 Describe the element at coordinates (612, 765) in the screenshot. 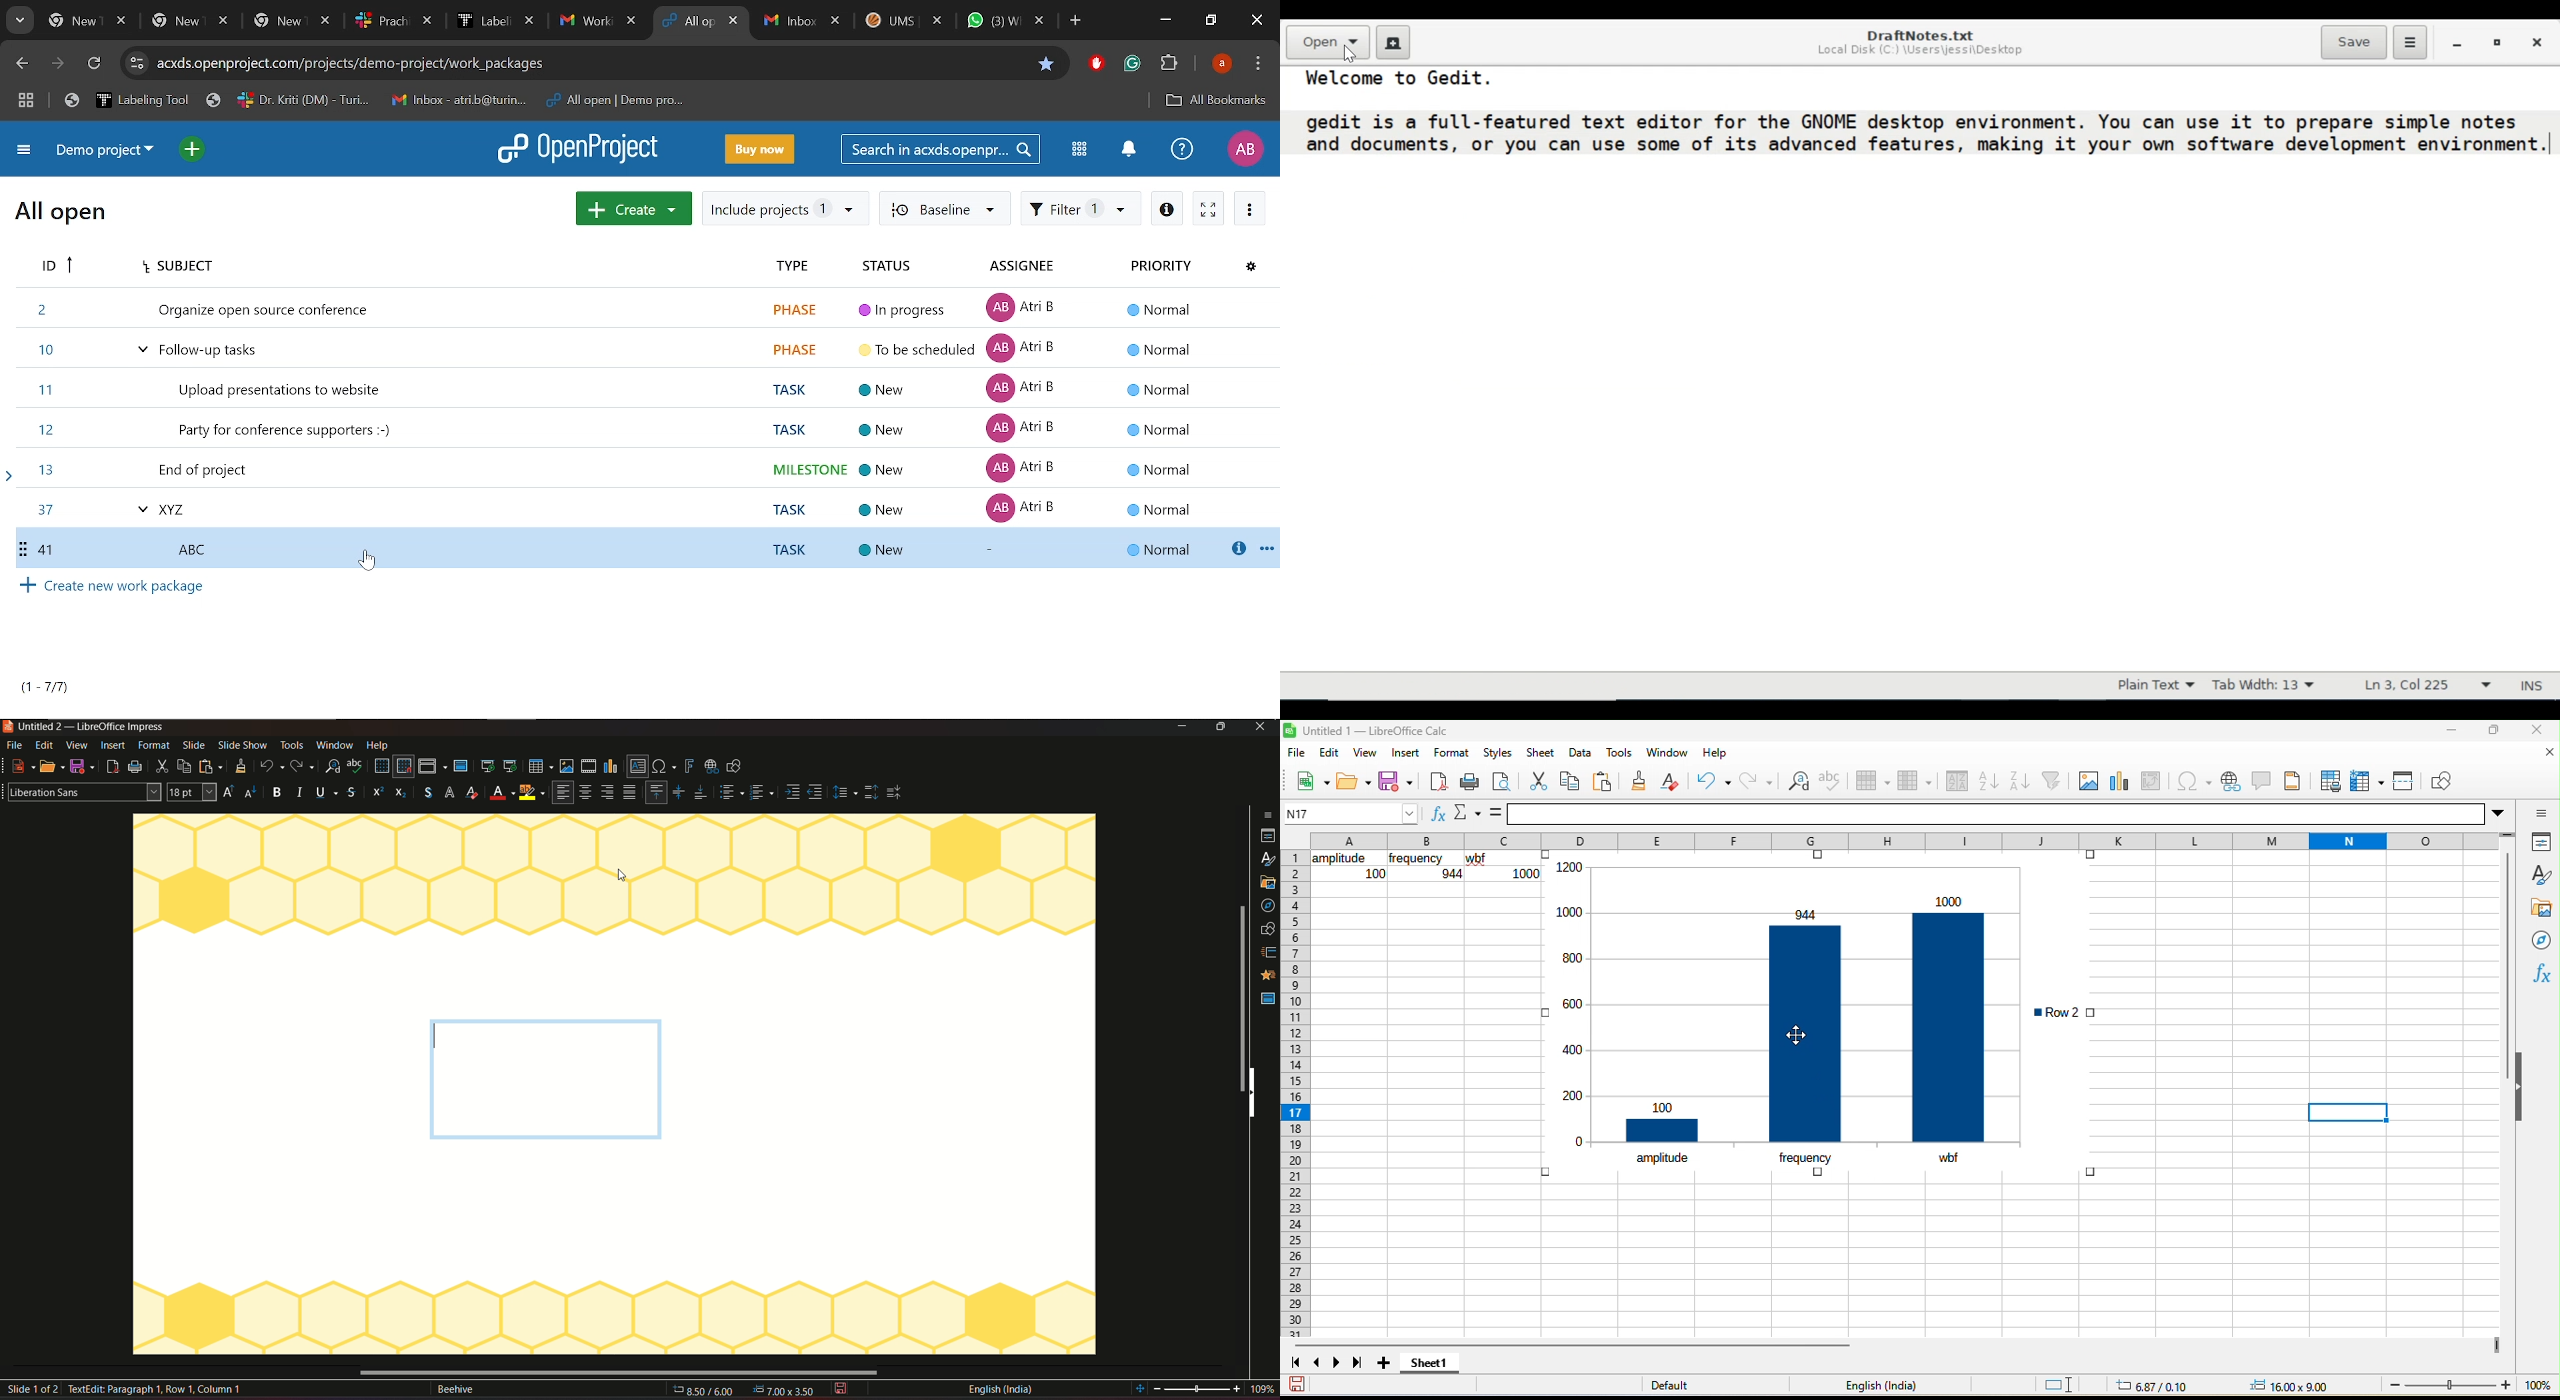

I see `insert chart` at that location.